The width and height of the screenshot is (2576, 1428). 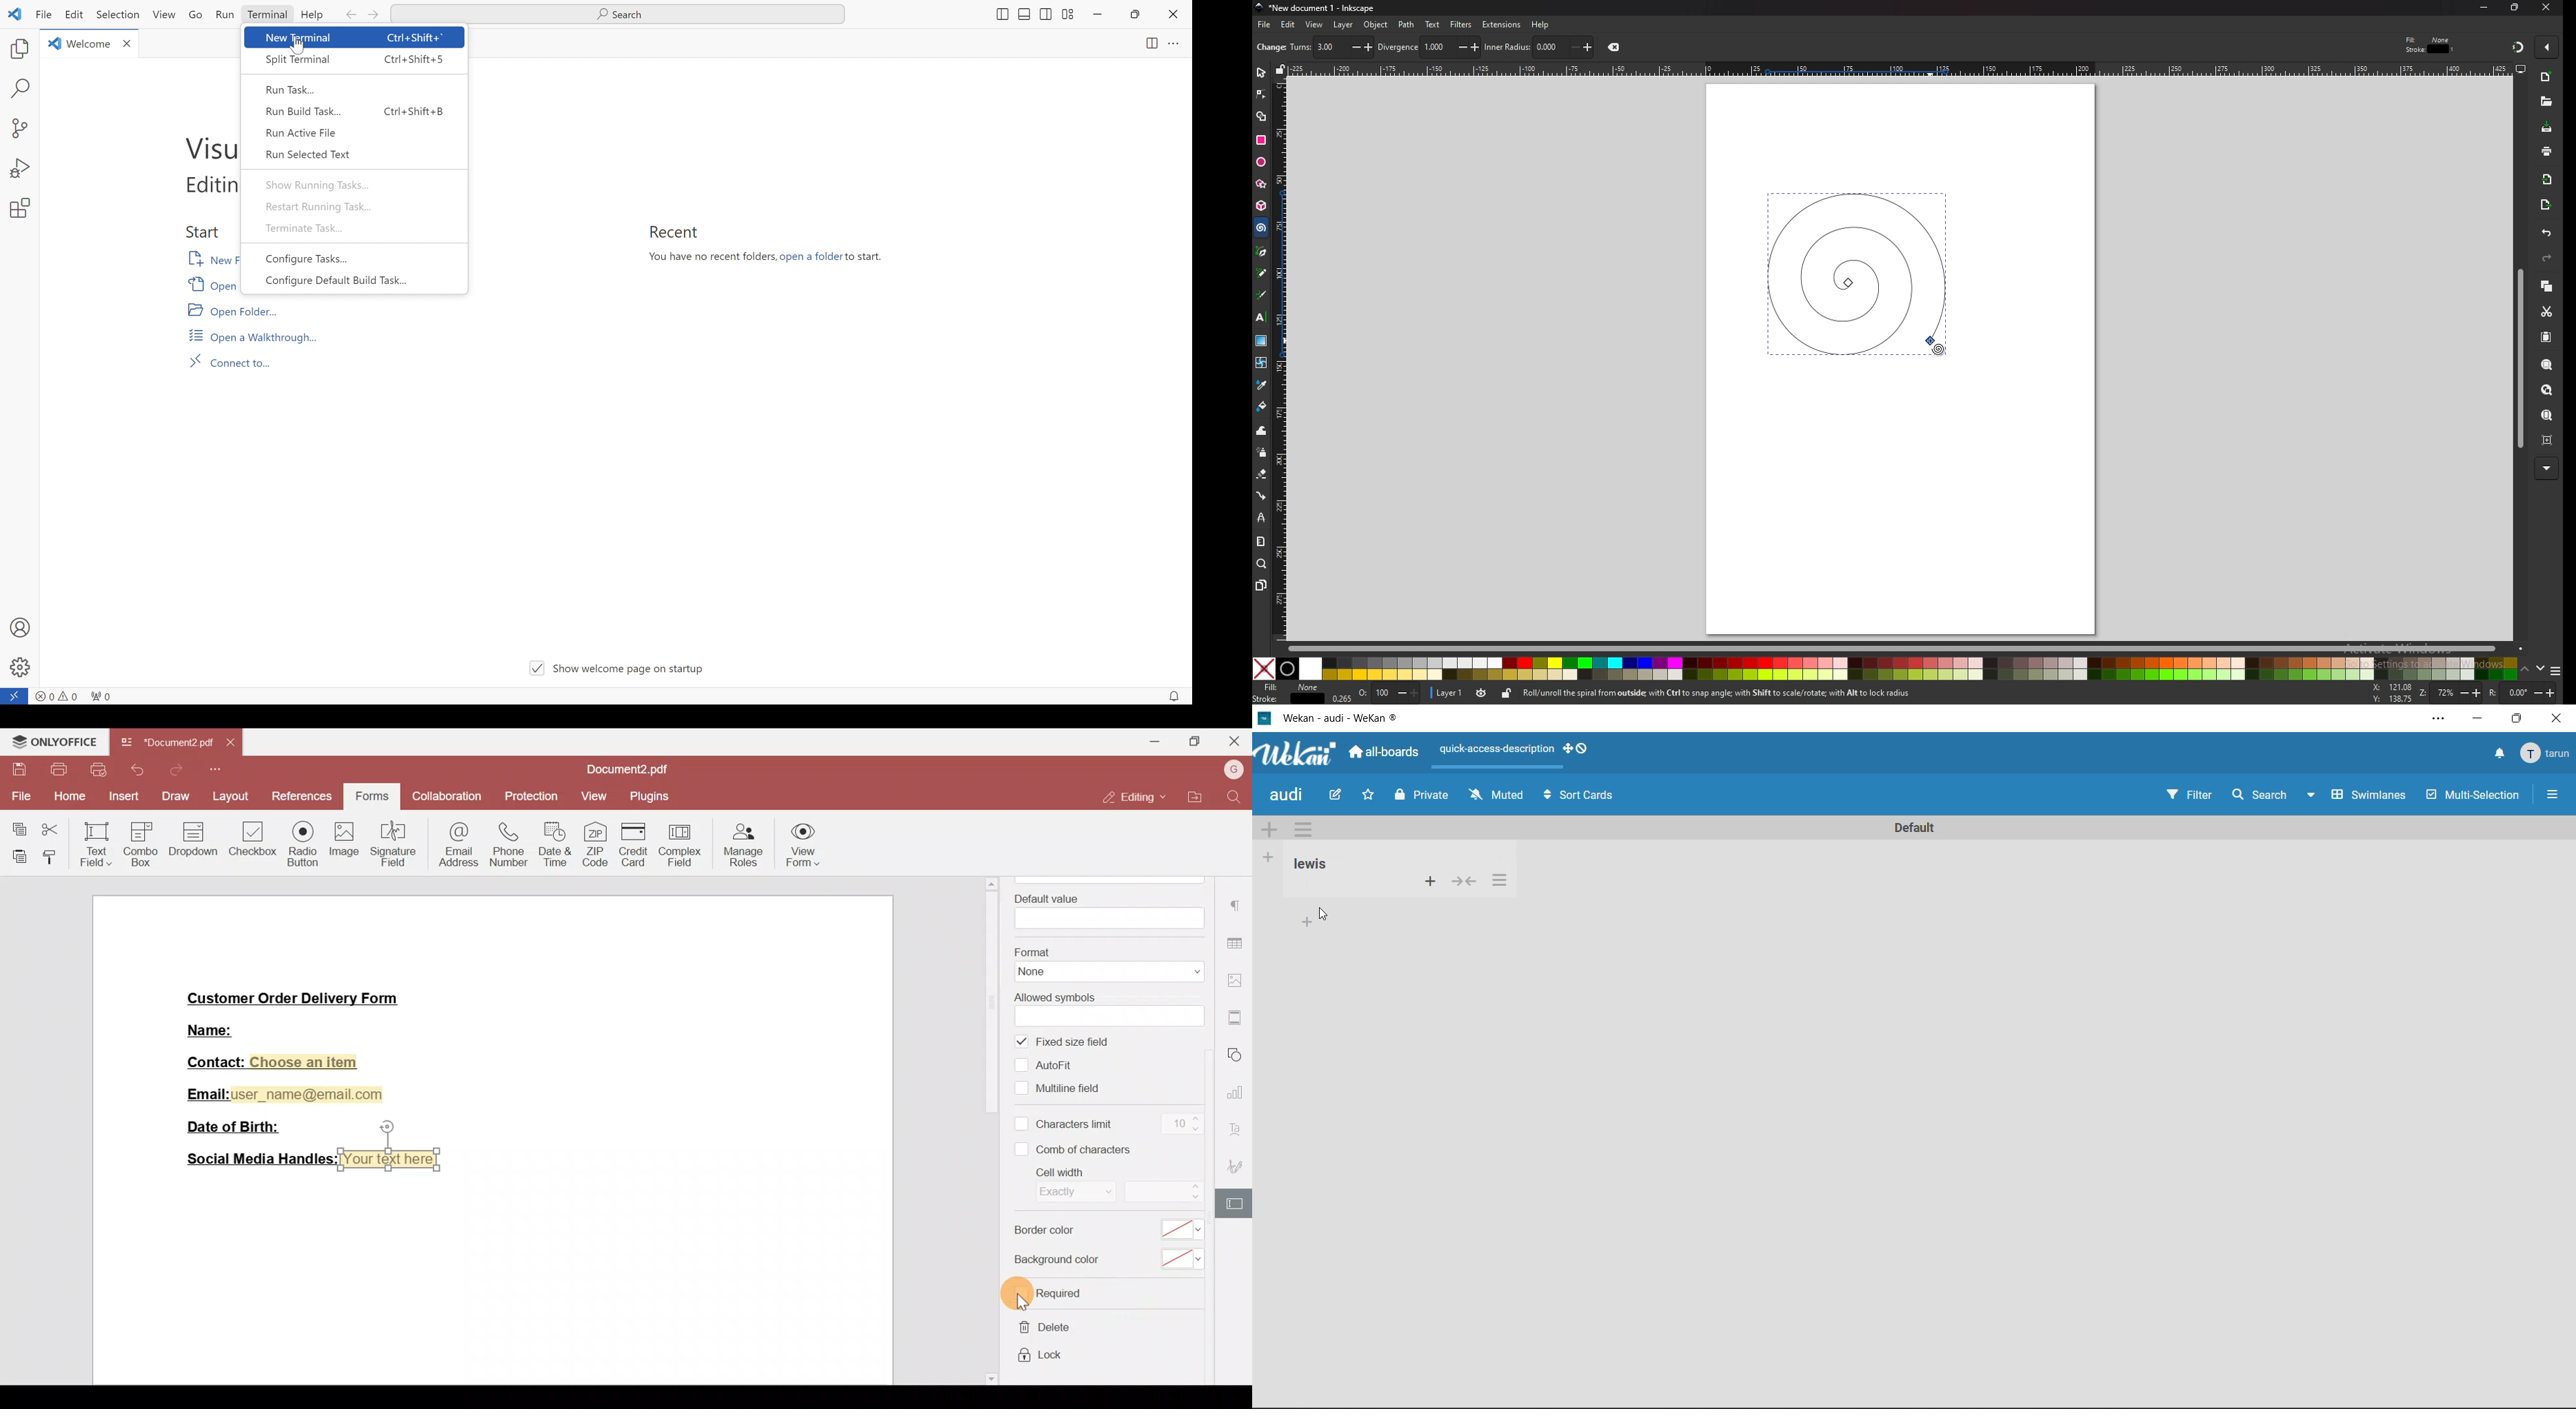 I want to click on Combo box, so click(x=144, y=842).